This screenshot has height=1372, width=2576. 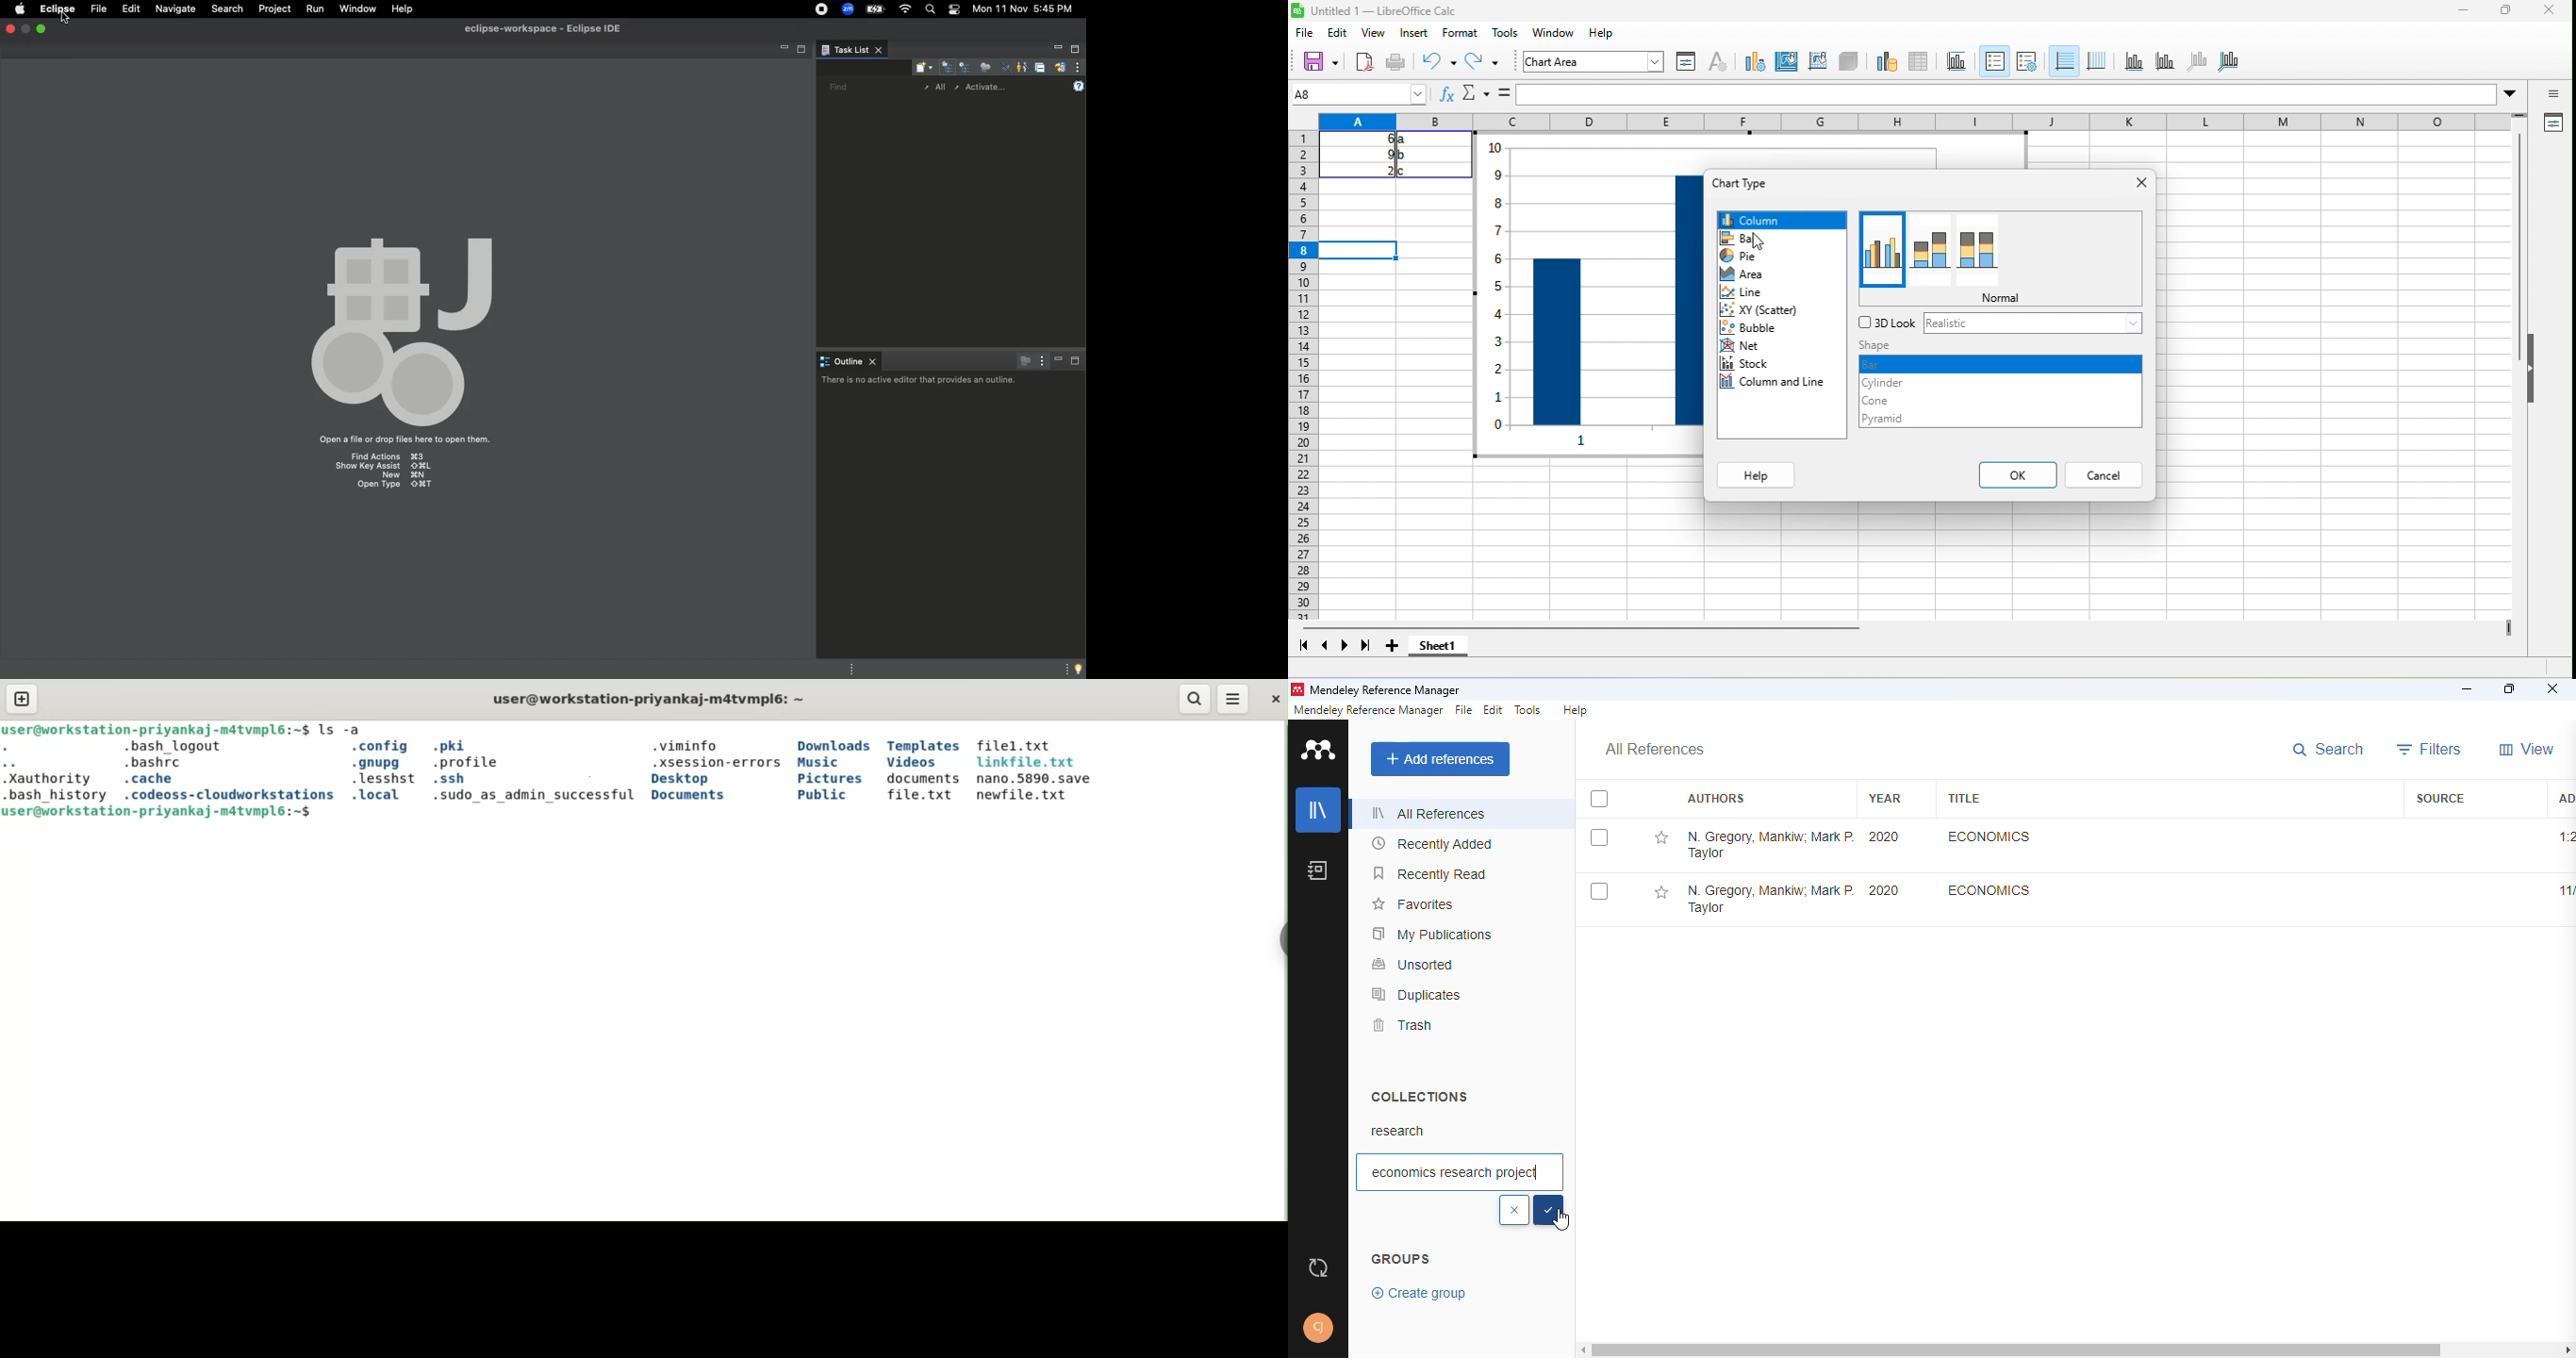 What do you see at coordinates (1436, 62) in the screenshot?
I see `undo` at bounding box center [1436, 62].